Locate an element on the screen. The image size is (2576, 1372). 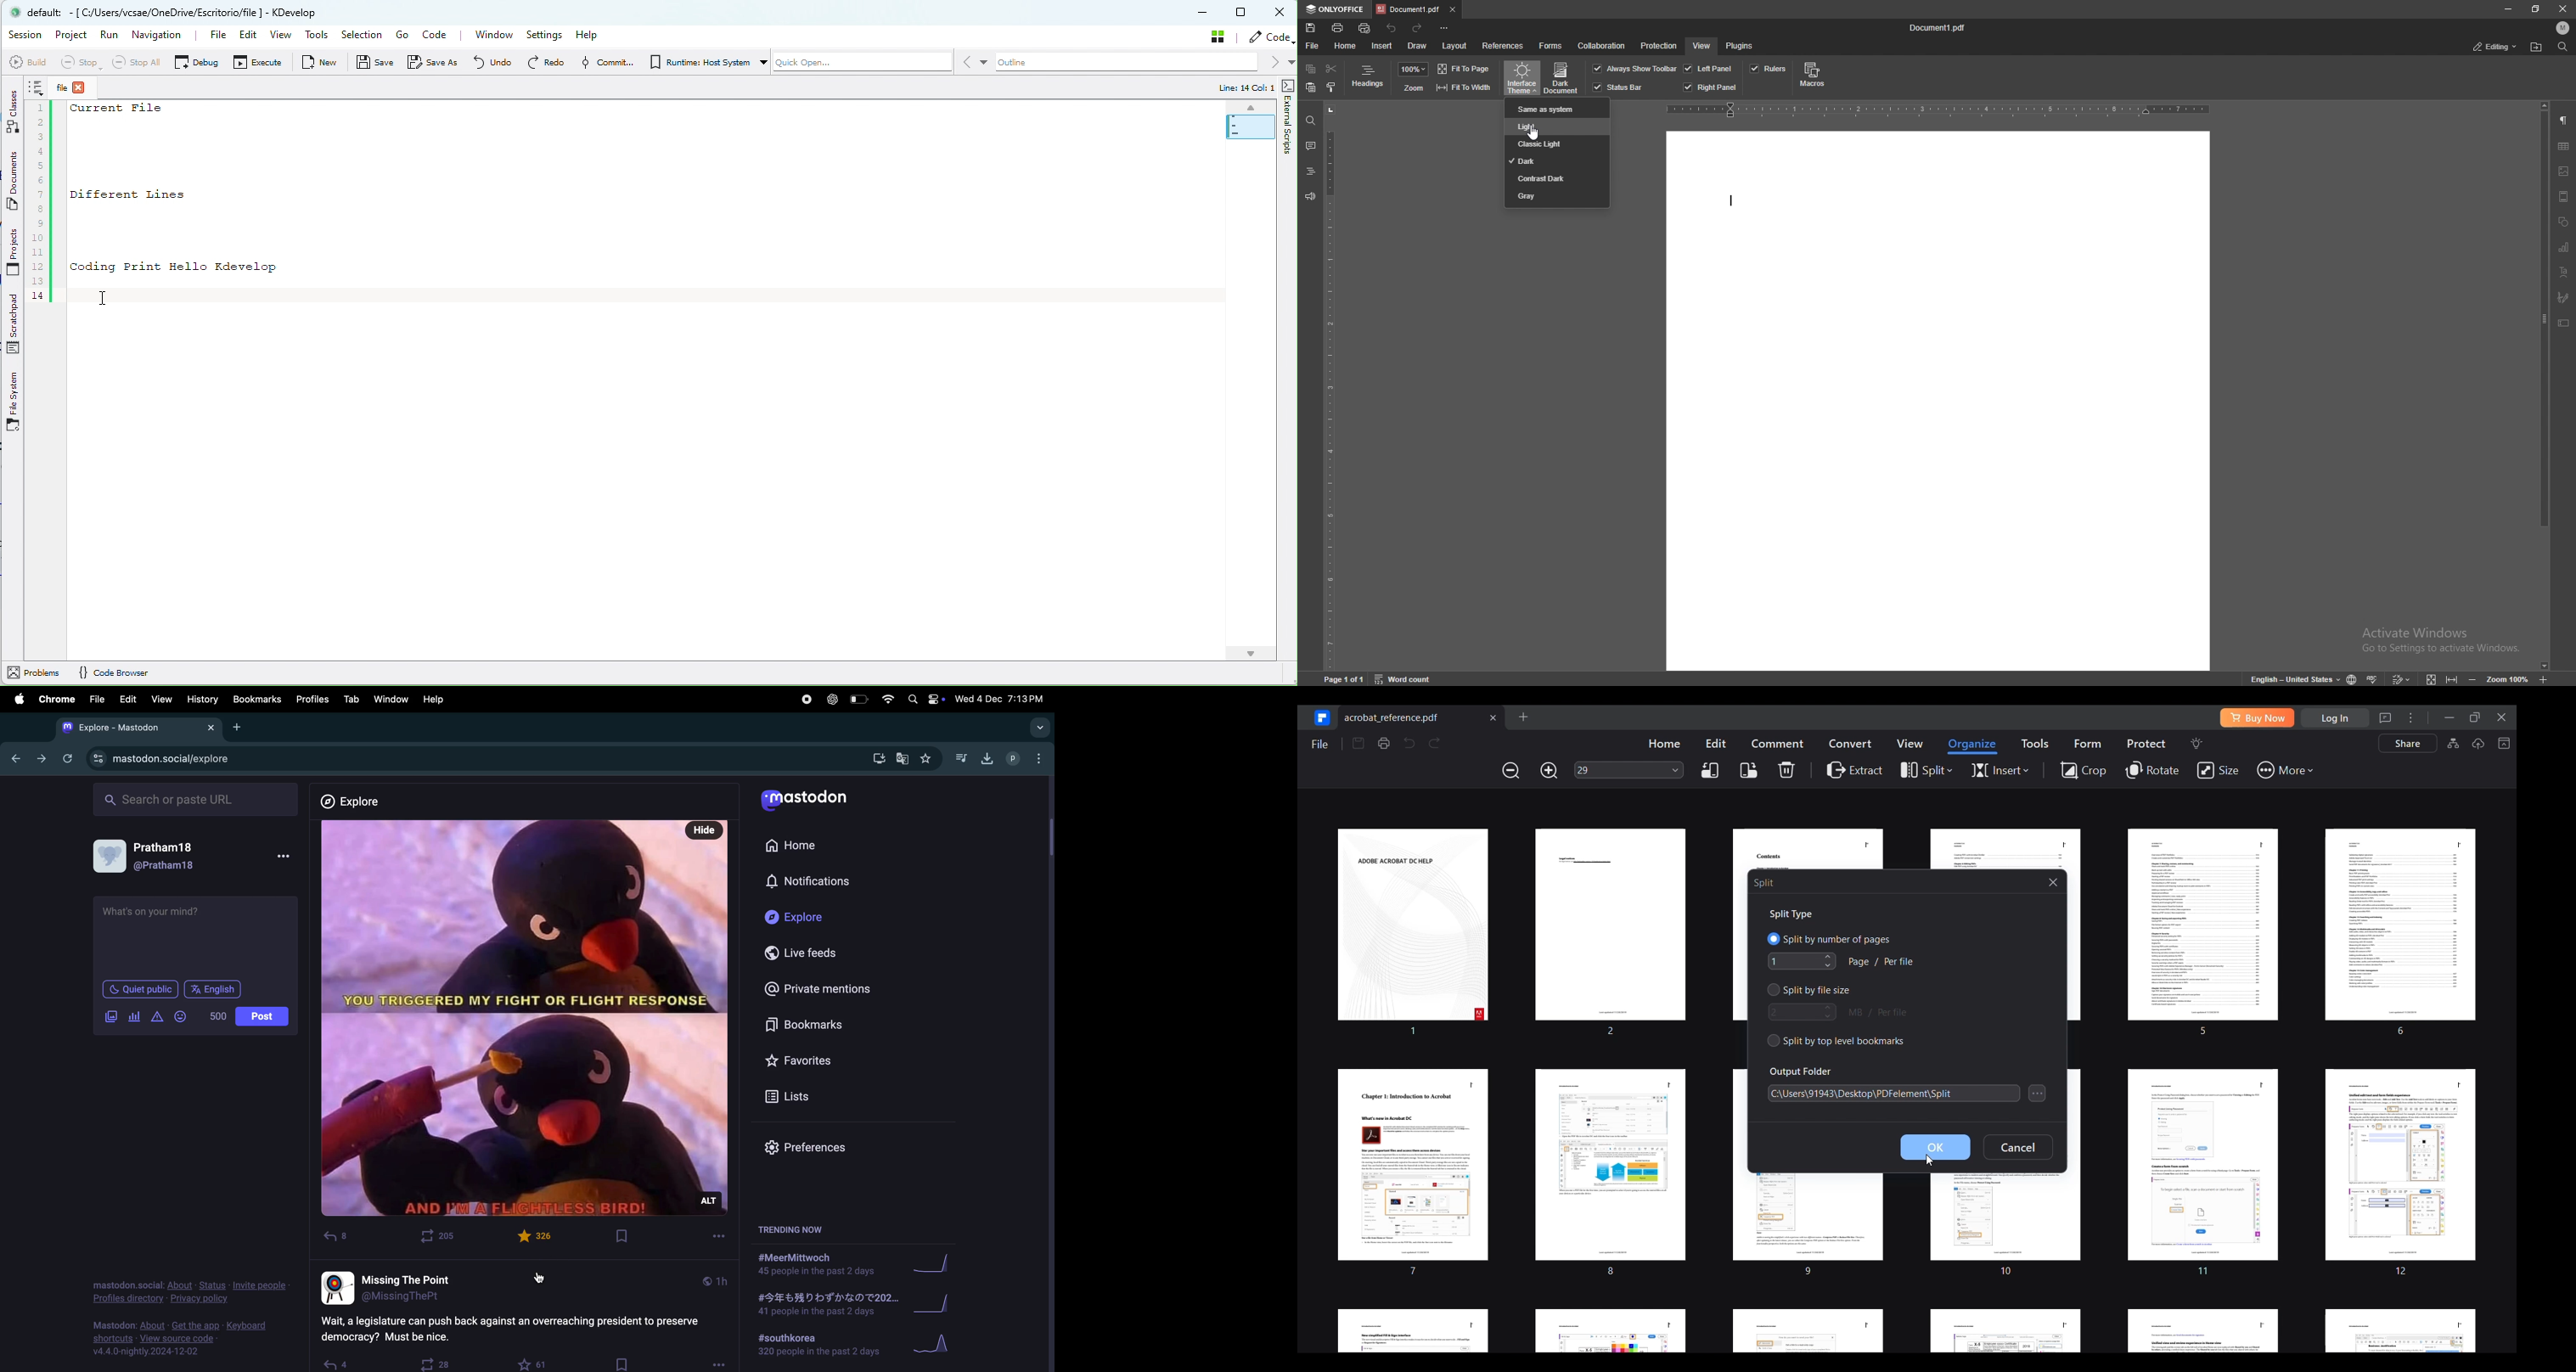
fit to width is located at coordinates (1464, 88).